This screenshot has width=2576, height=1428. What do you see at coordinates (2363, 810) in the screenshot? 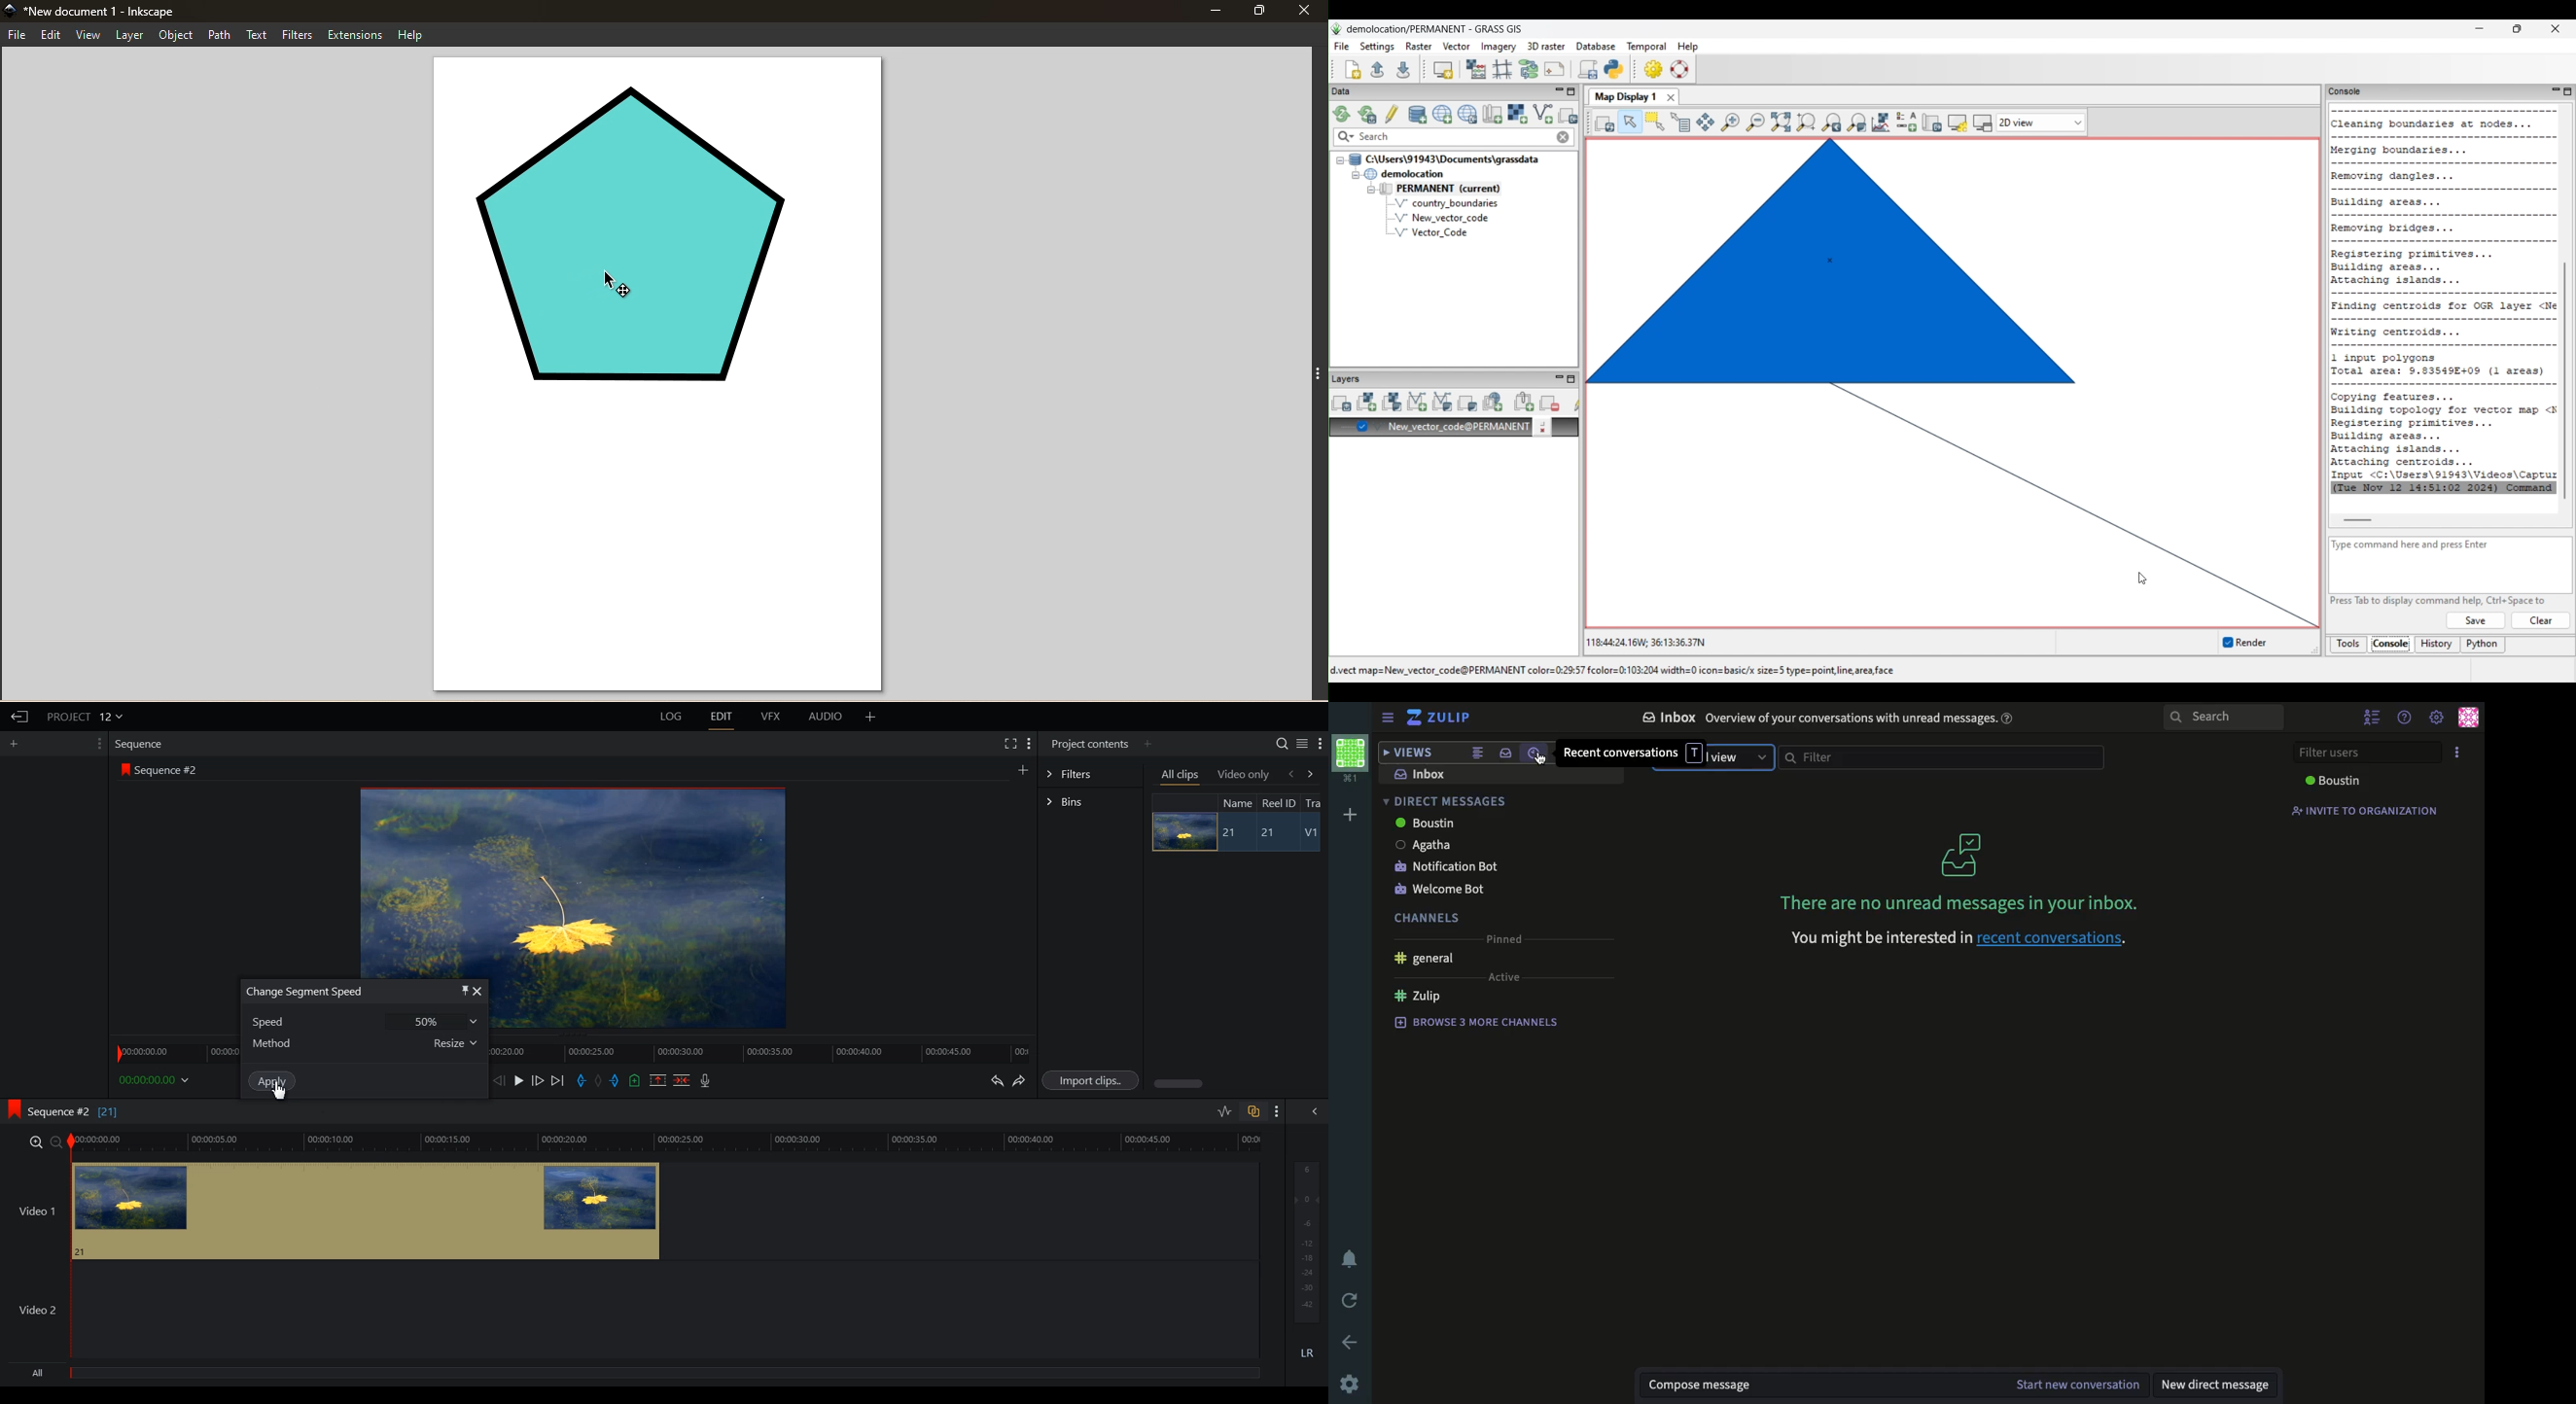
I see `invite to organization` at bounding box center [2363, 810].